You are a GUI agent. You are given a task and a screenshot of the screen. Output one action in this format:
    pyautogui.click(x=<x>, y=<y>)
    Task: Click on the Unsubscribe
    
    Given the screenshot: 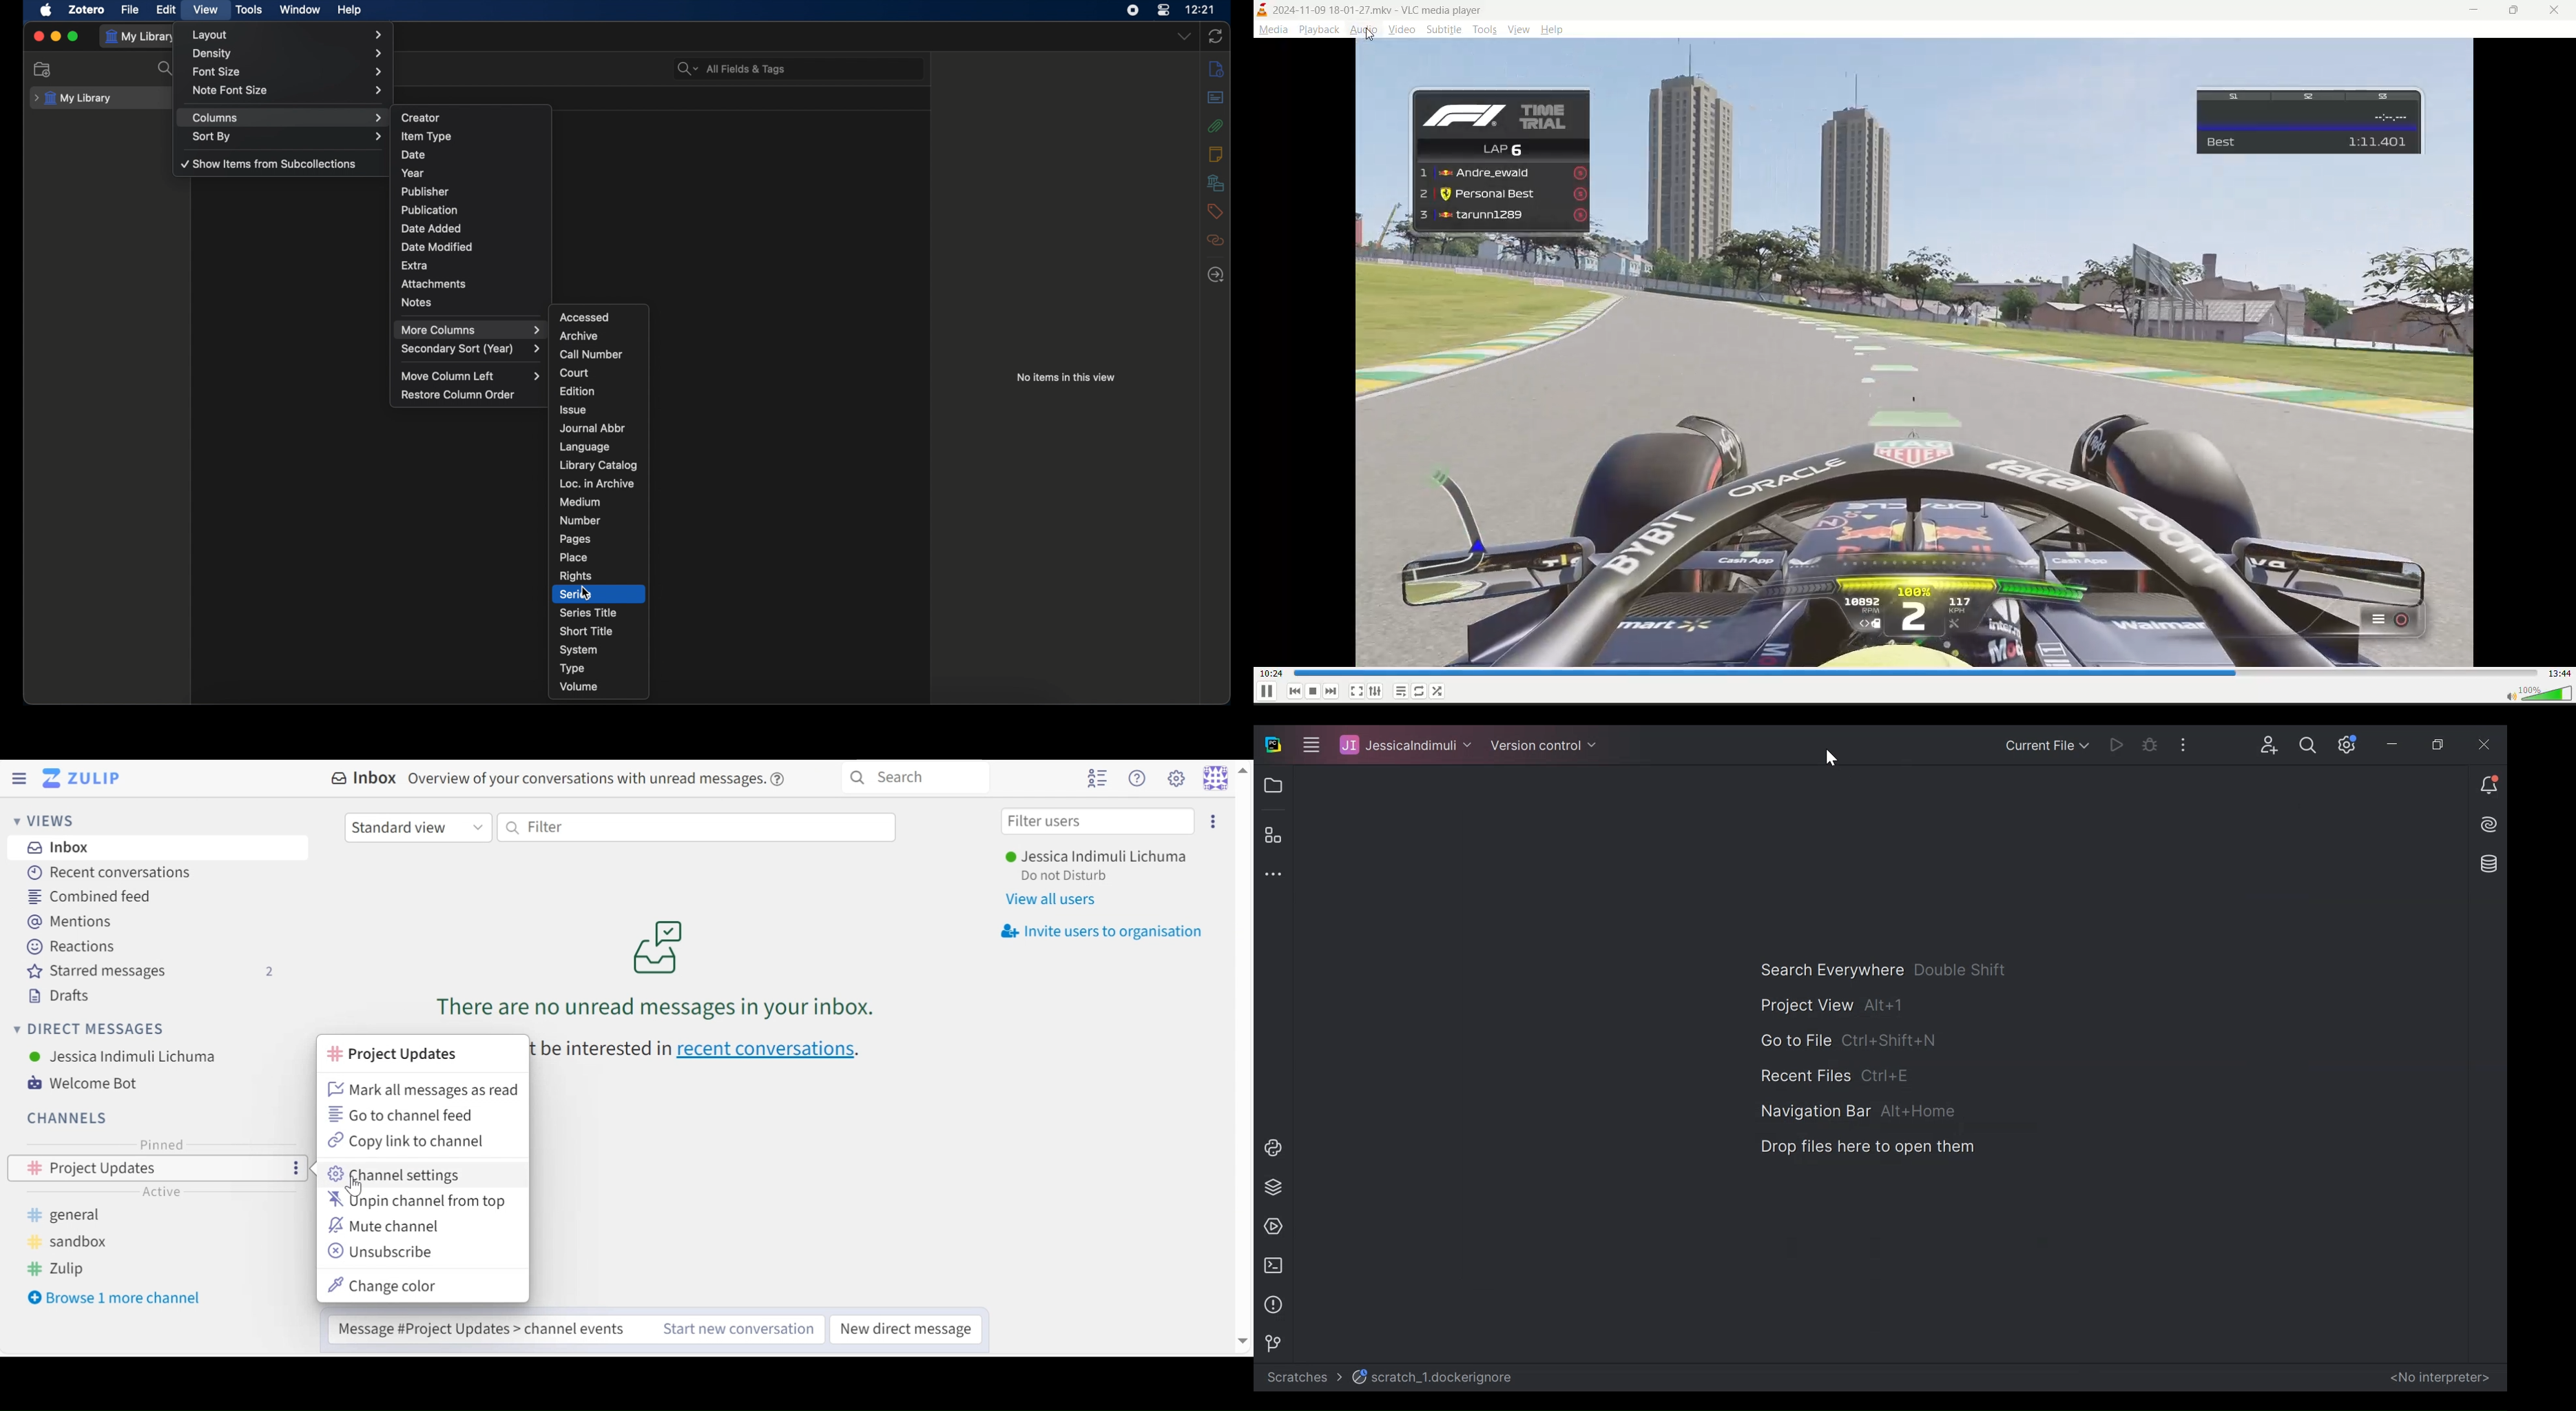 What is the action you would take?
    pyautogui.click(x=381, y=1252)
    